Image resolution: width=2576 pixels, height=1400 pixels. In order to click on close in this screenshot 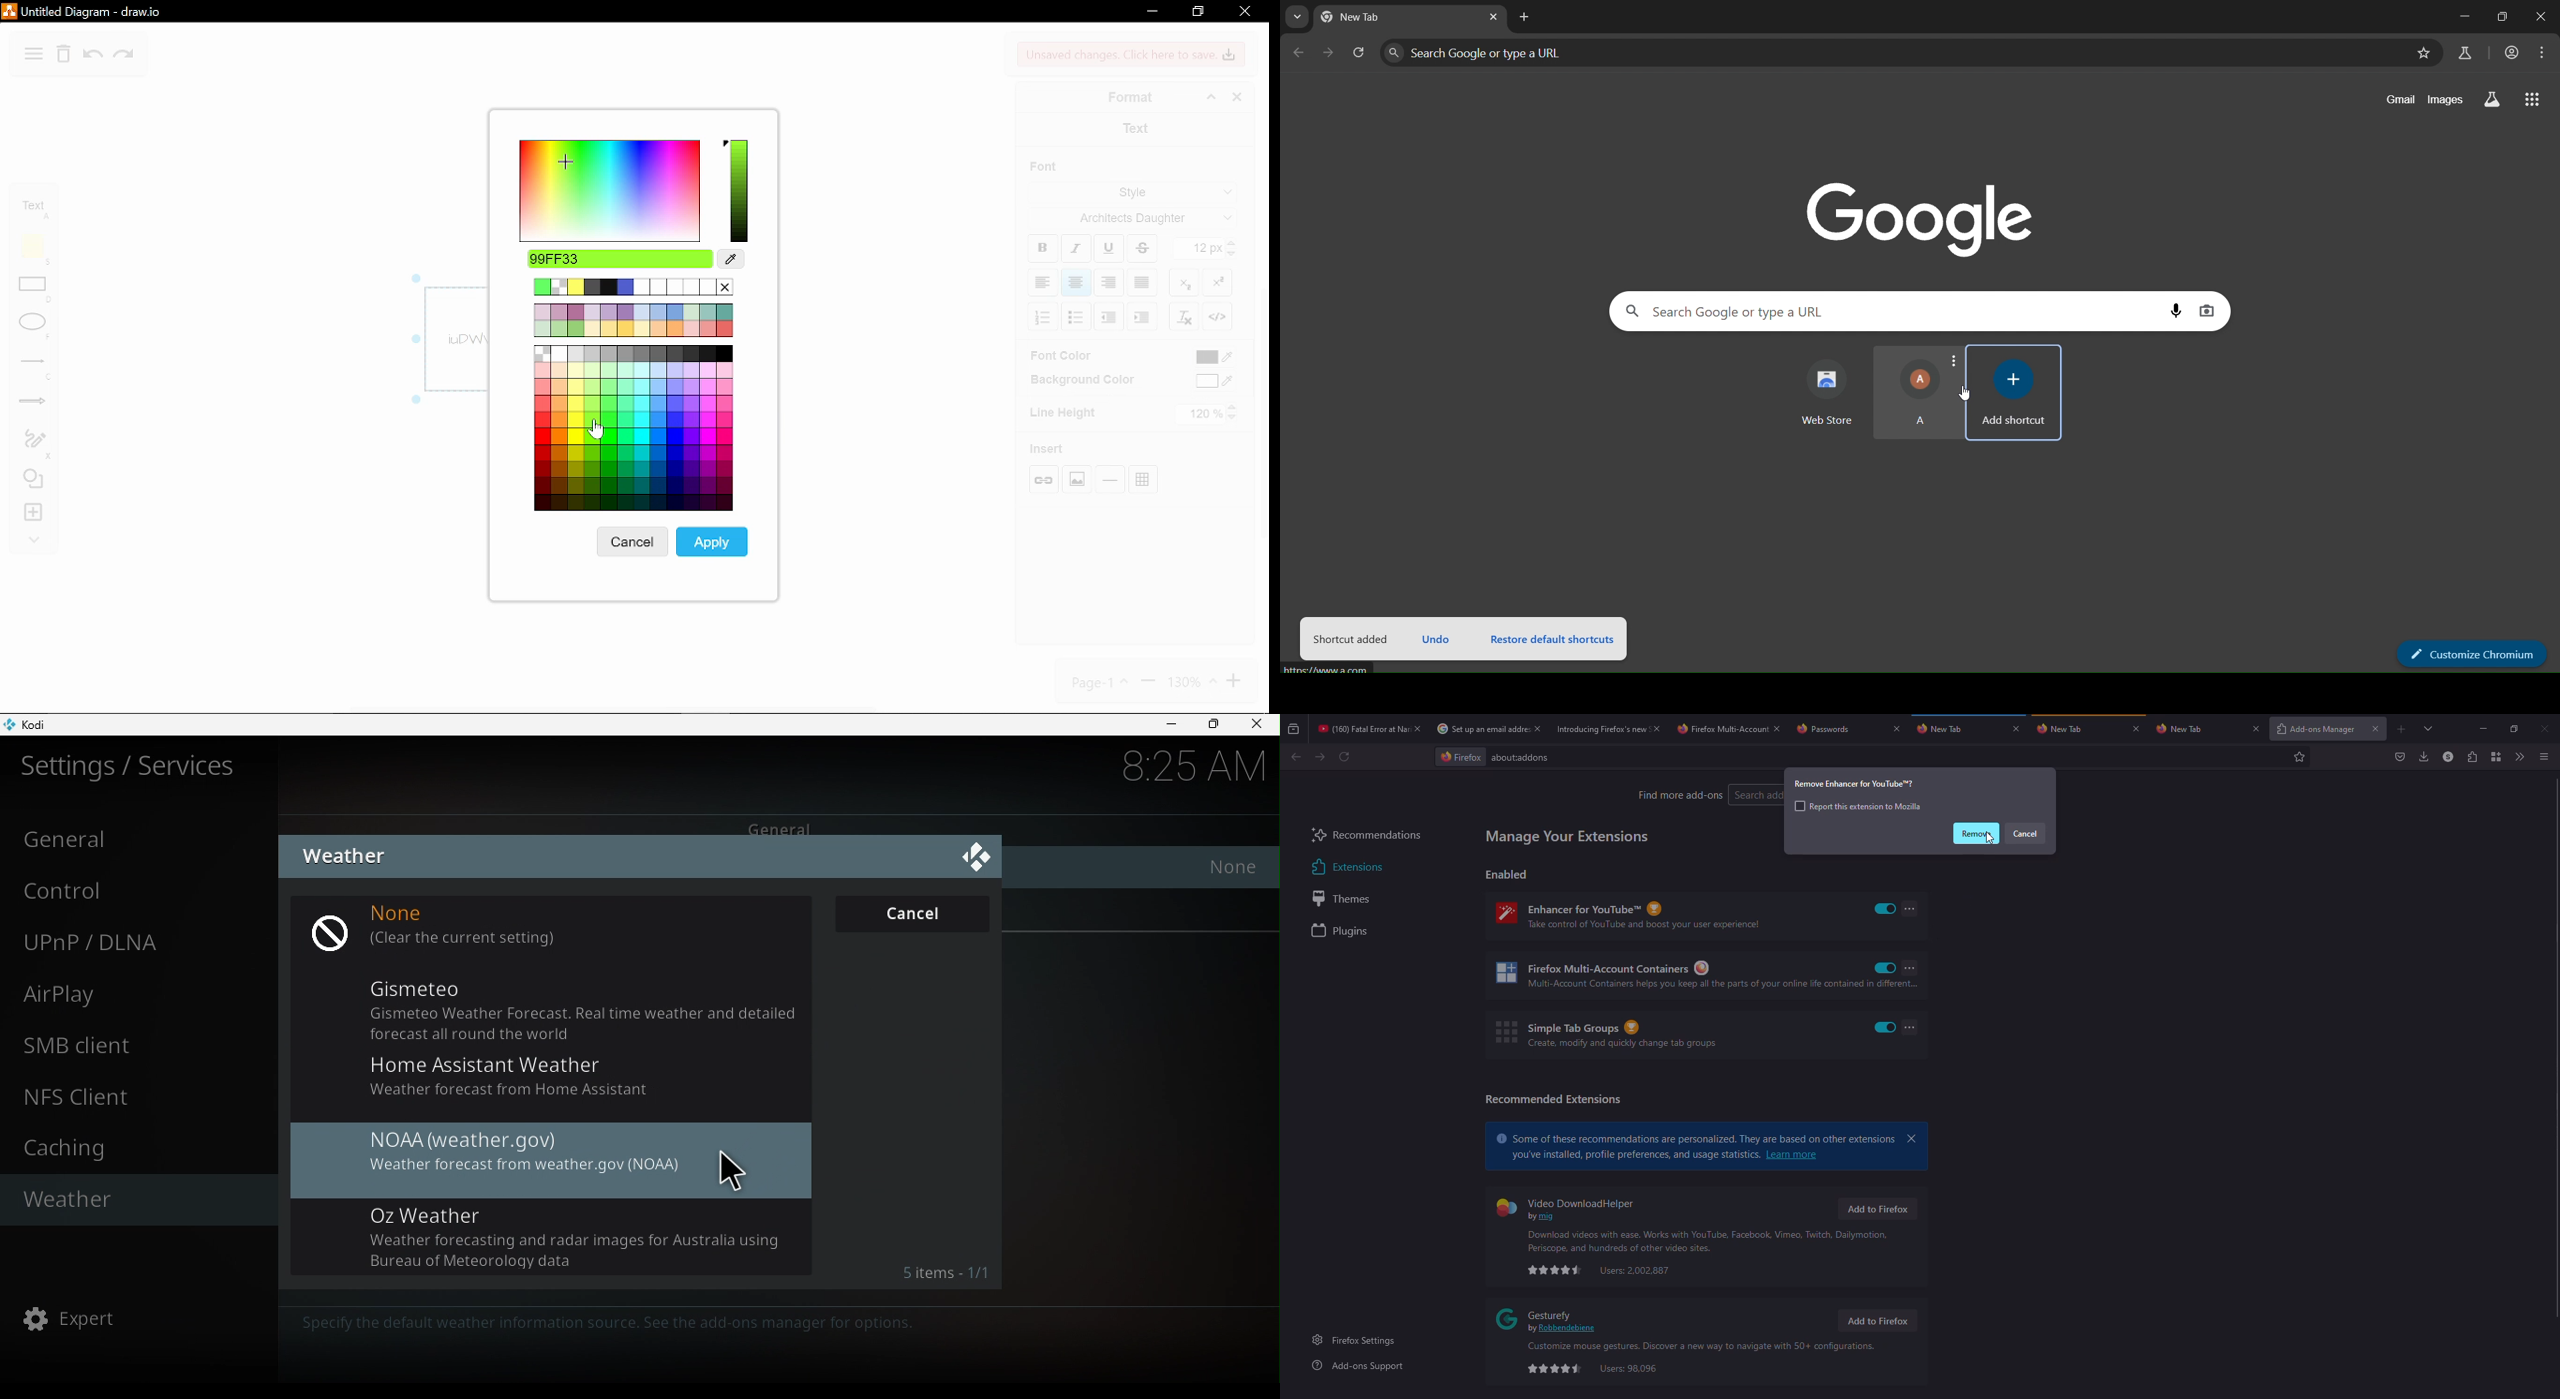, I will do `click(1245, 11)`.